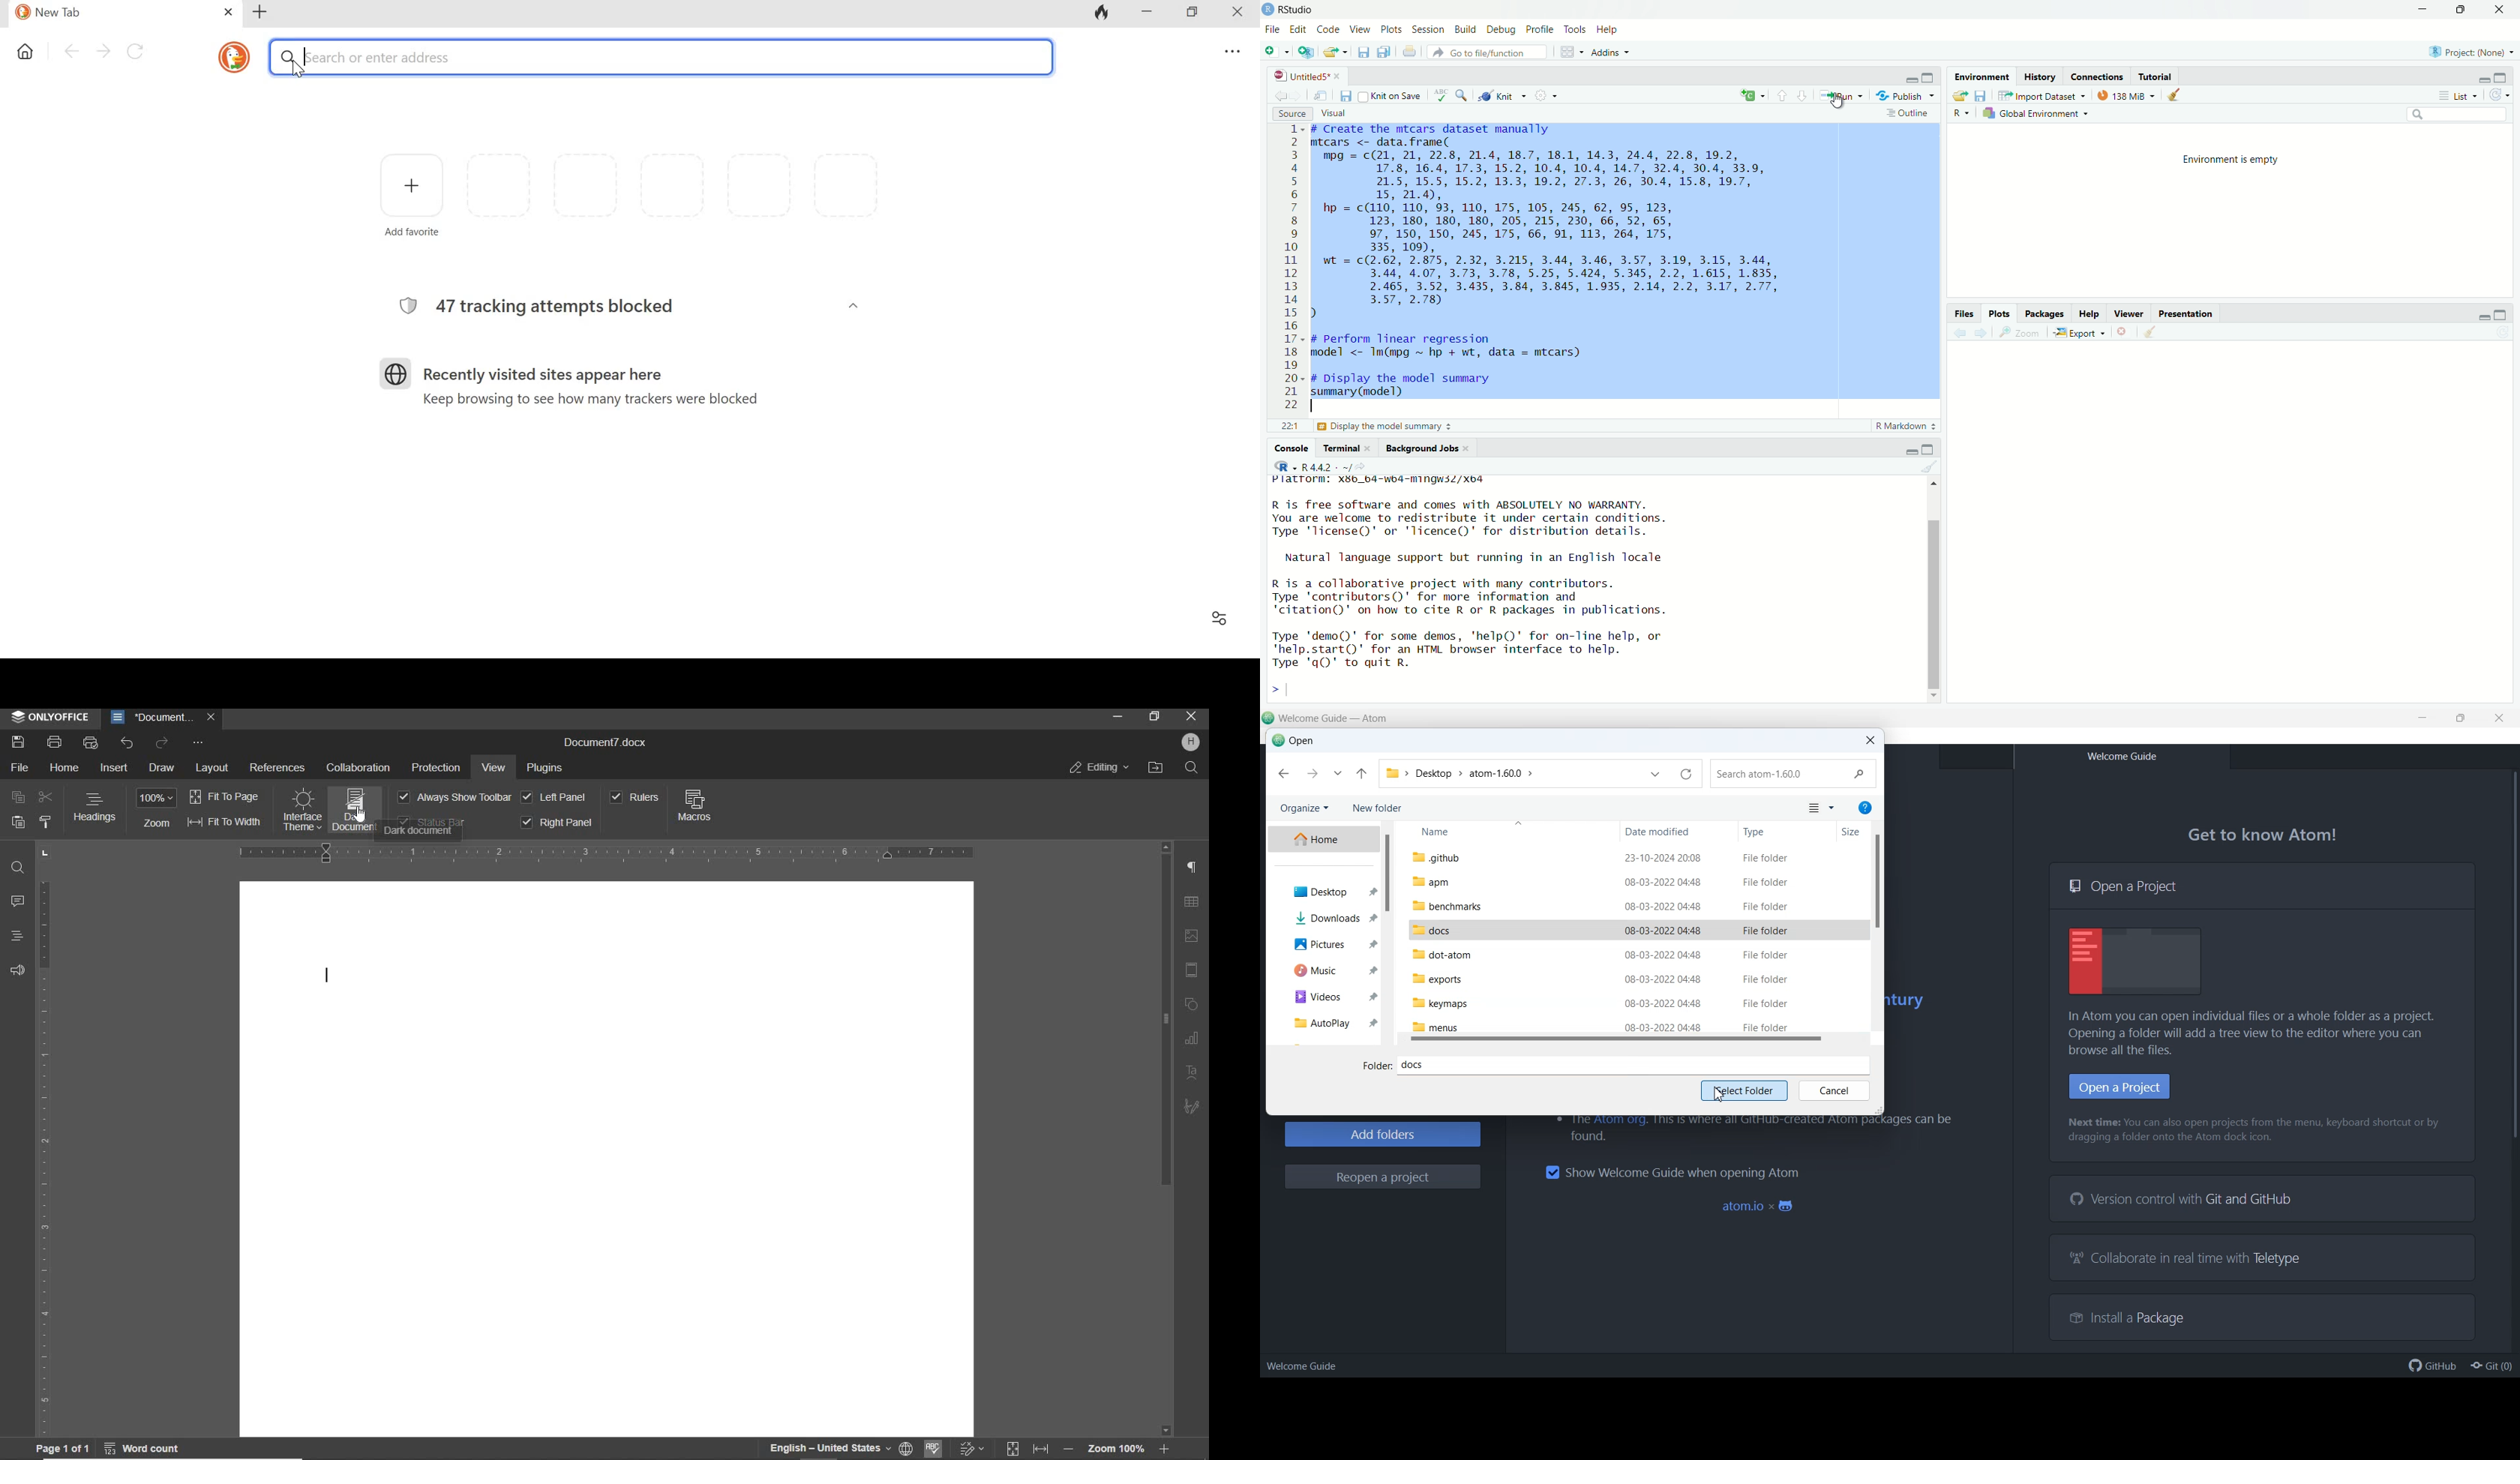  I want to click on COPY STYLE, so click(47, 823).